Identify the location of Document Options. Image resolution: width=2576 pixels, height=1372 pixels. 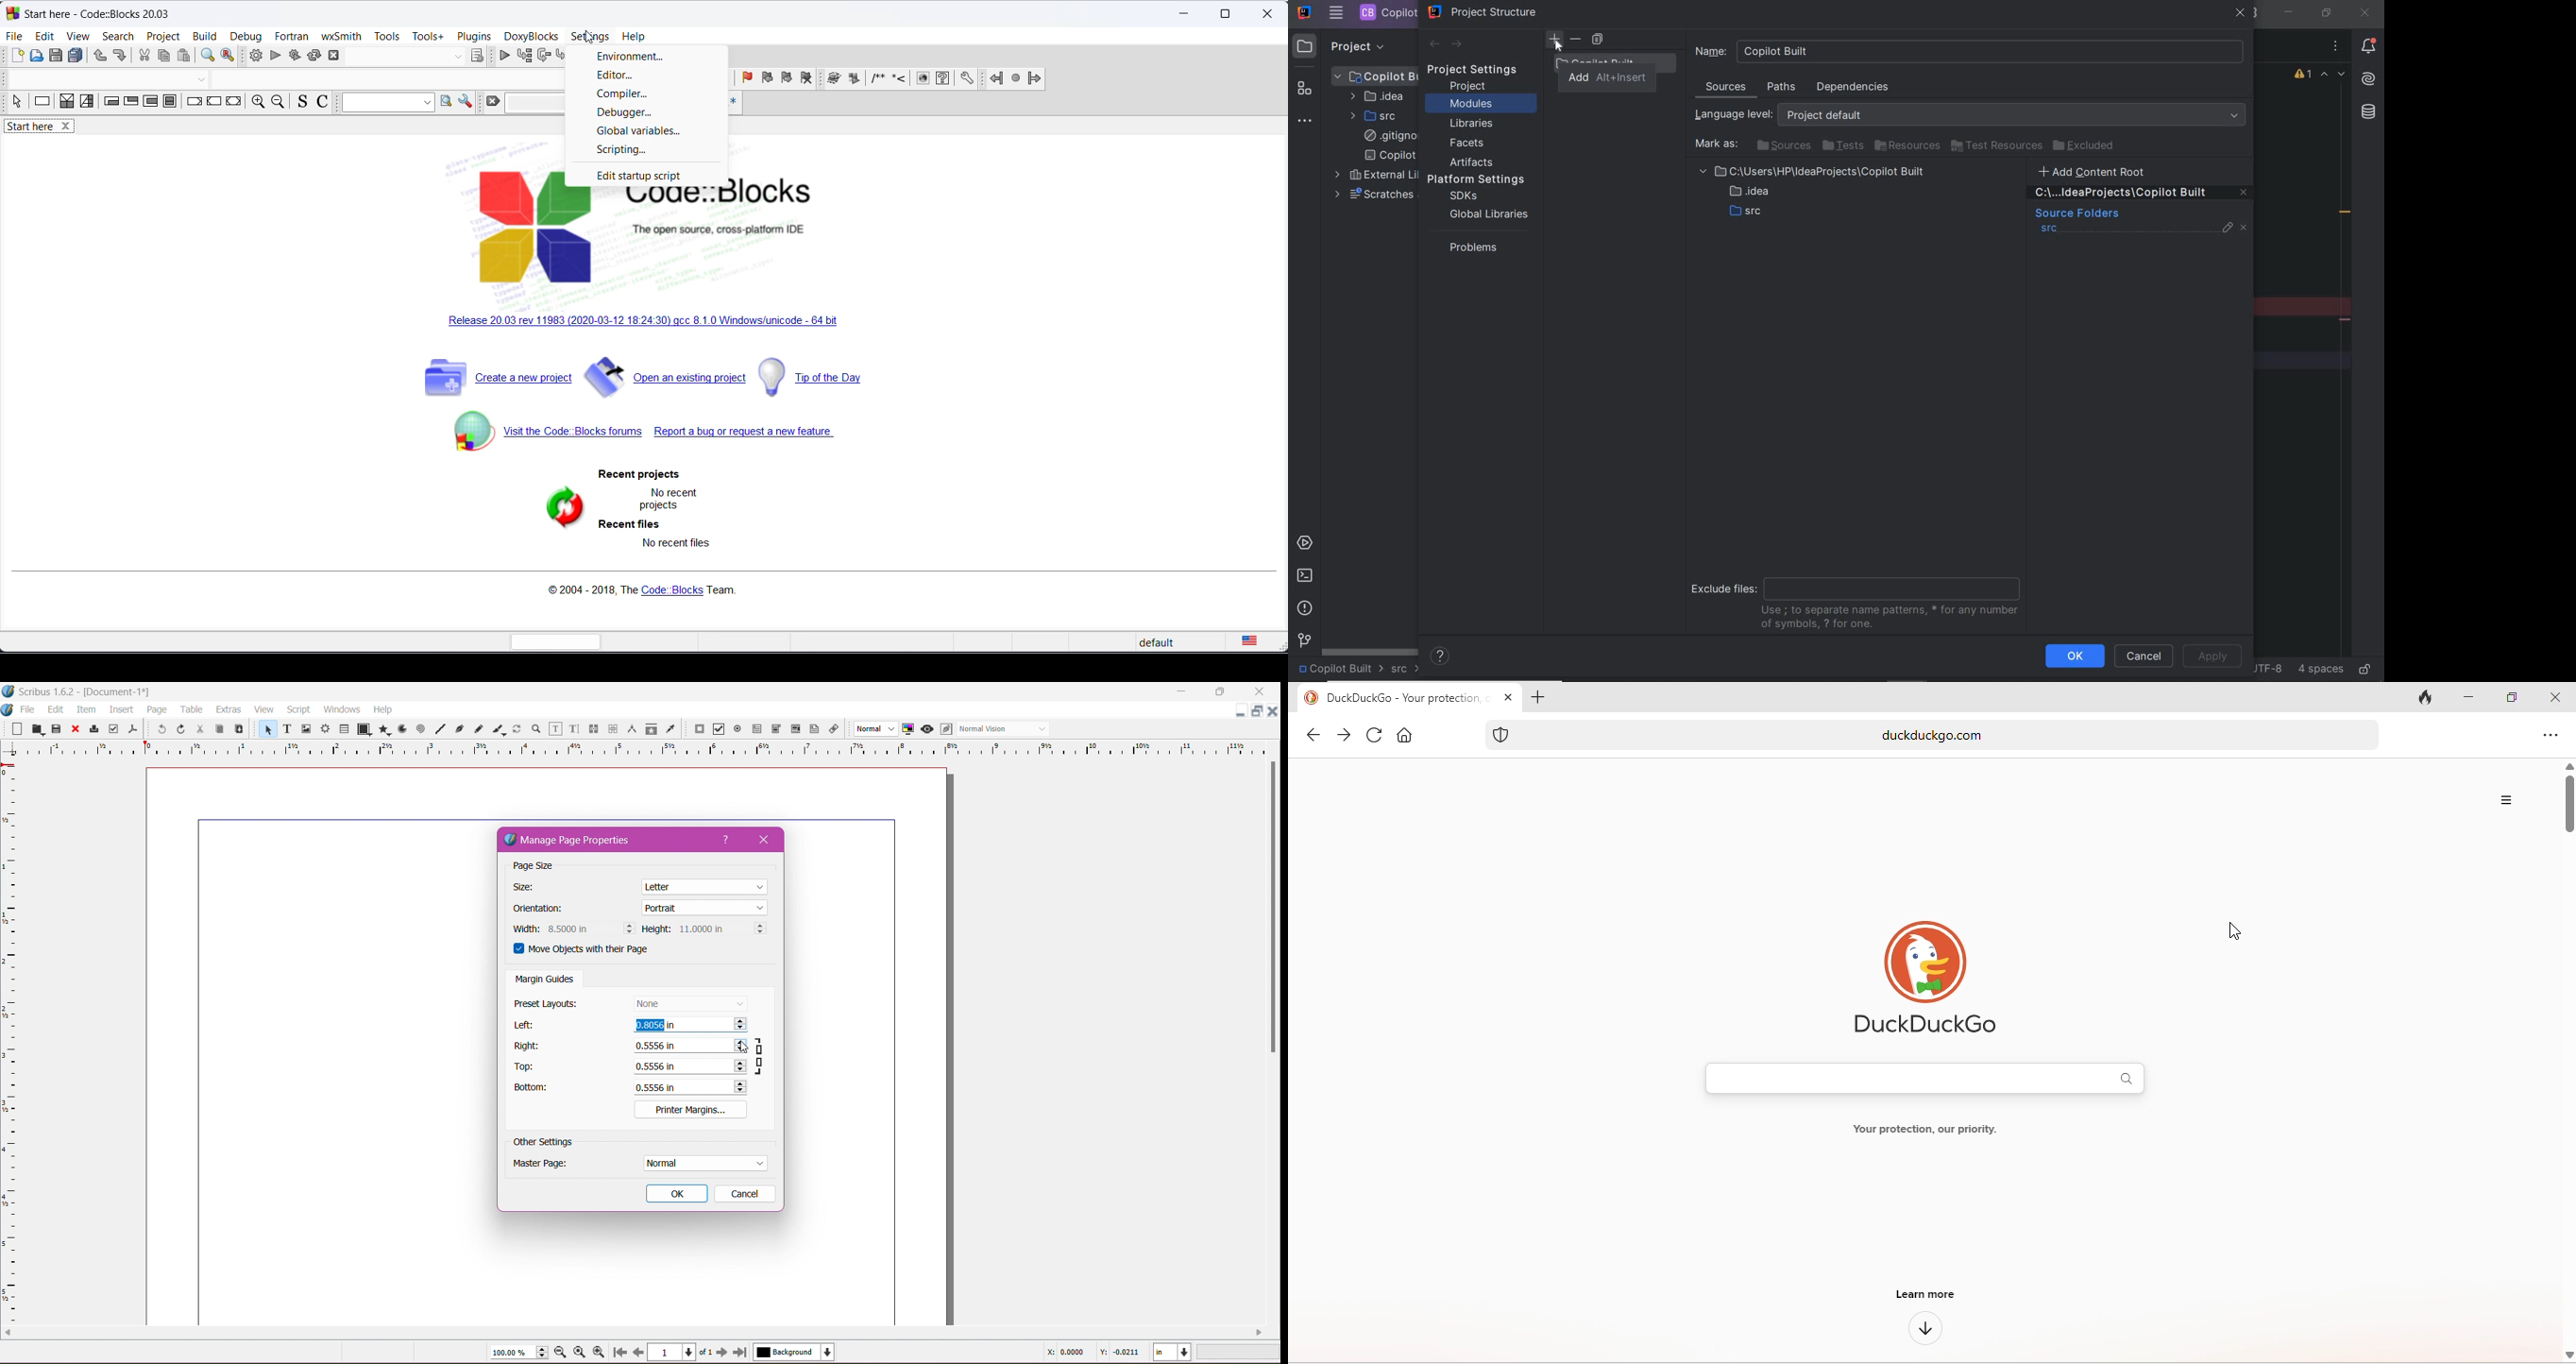
(8, 708).